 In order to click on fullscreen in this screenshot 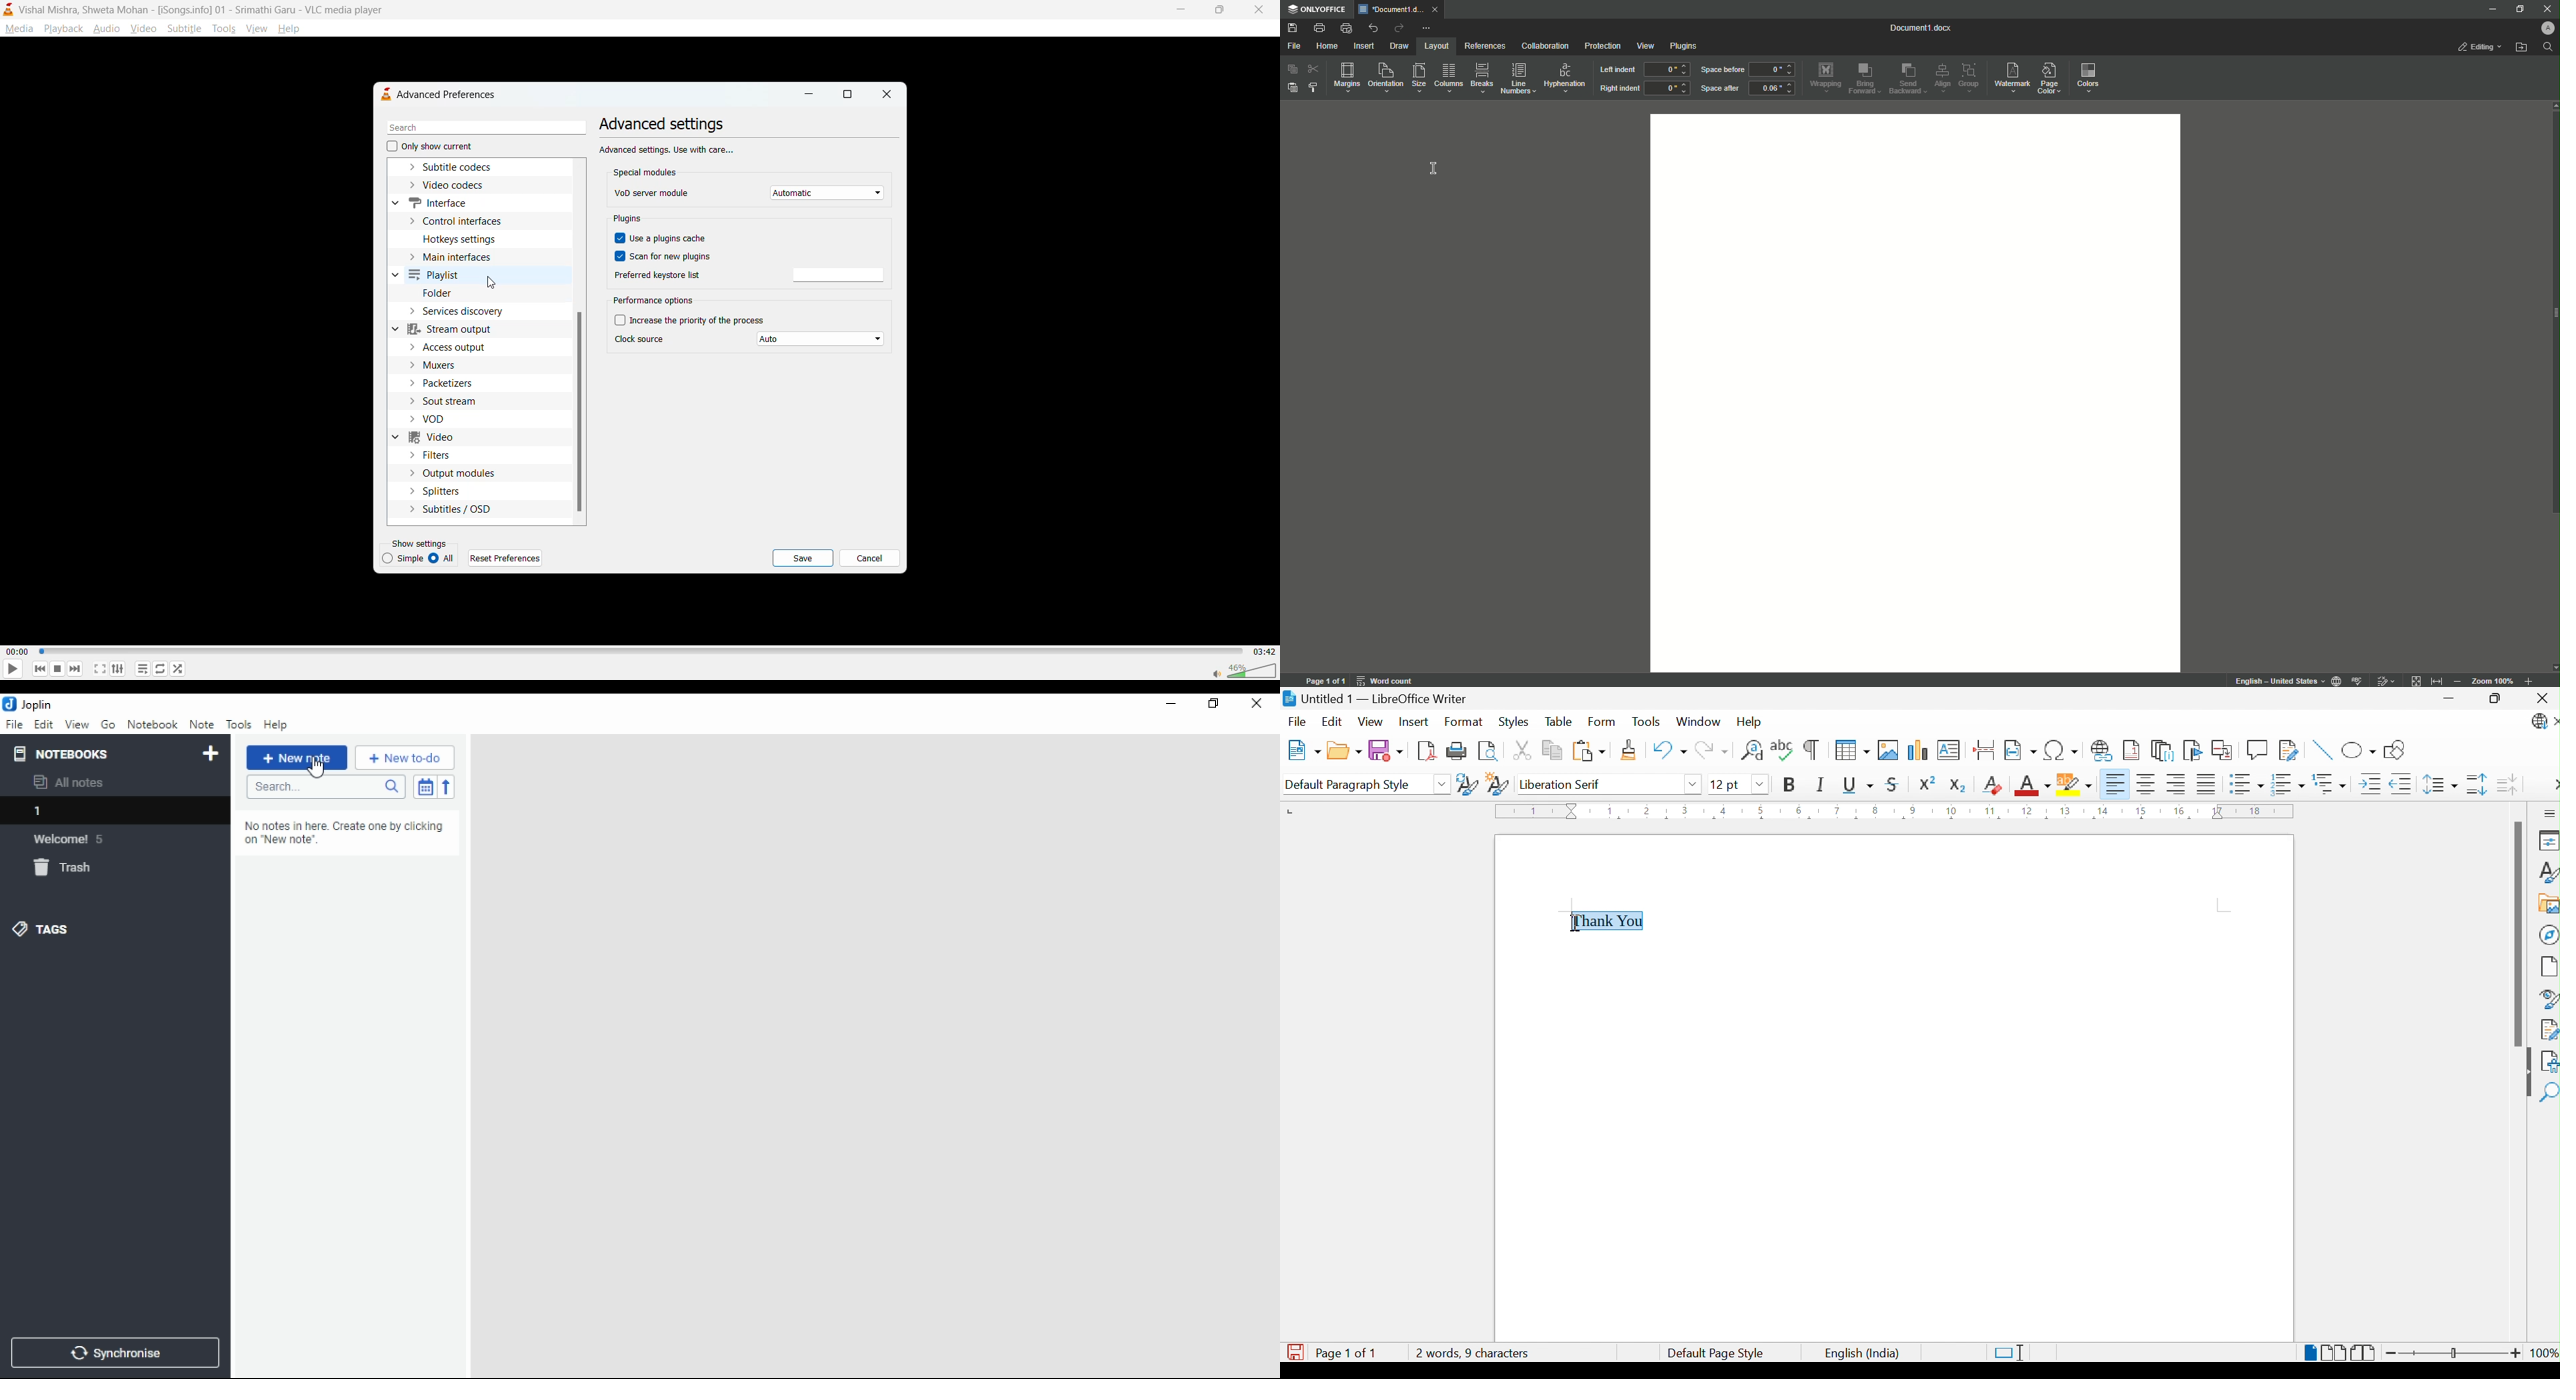, I will do `click(100, 669)`.